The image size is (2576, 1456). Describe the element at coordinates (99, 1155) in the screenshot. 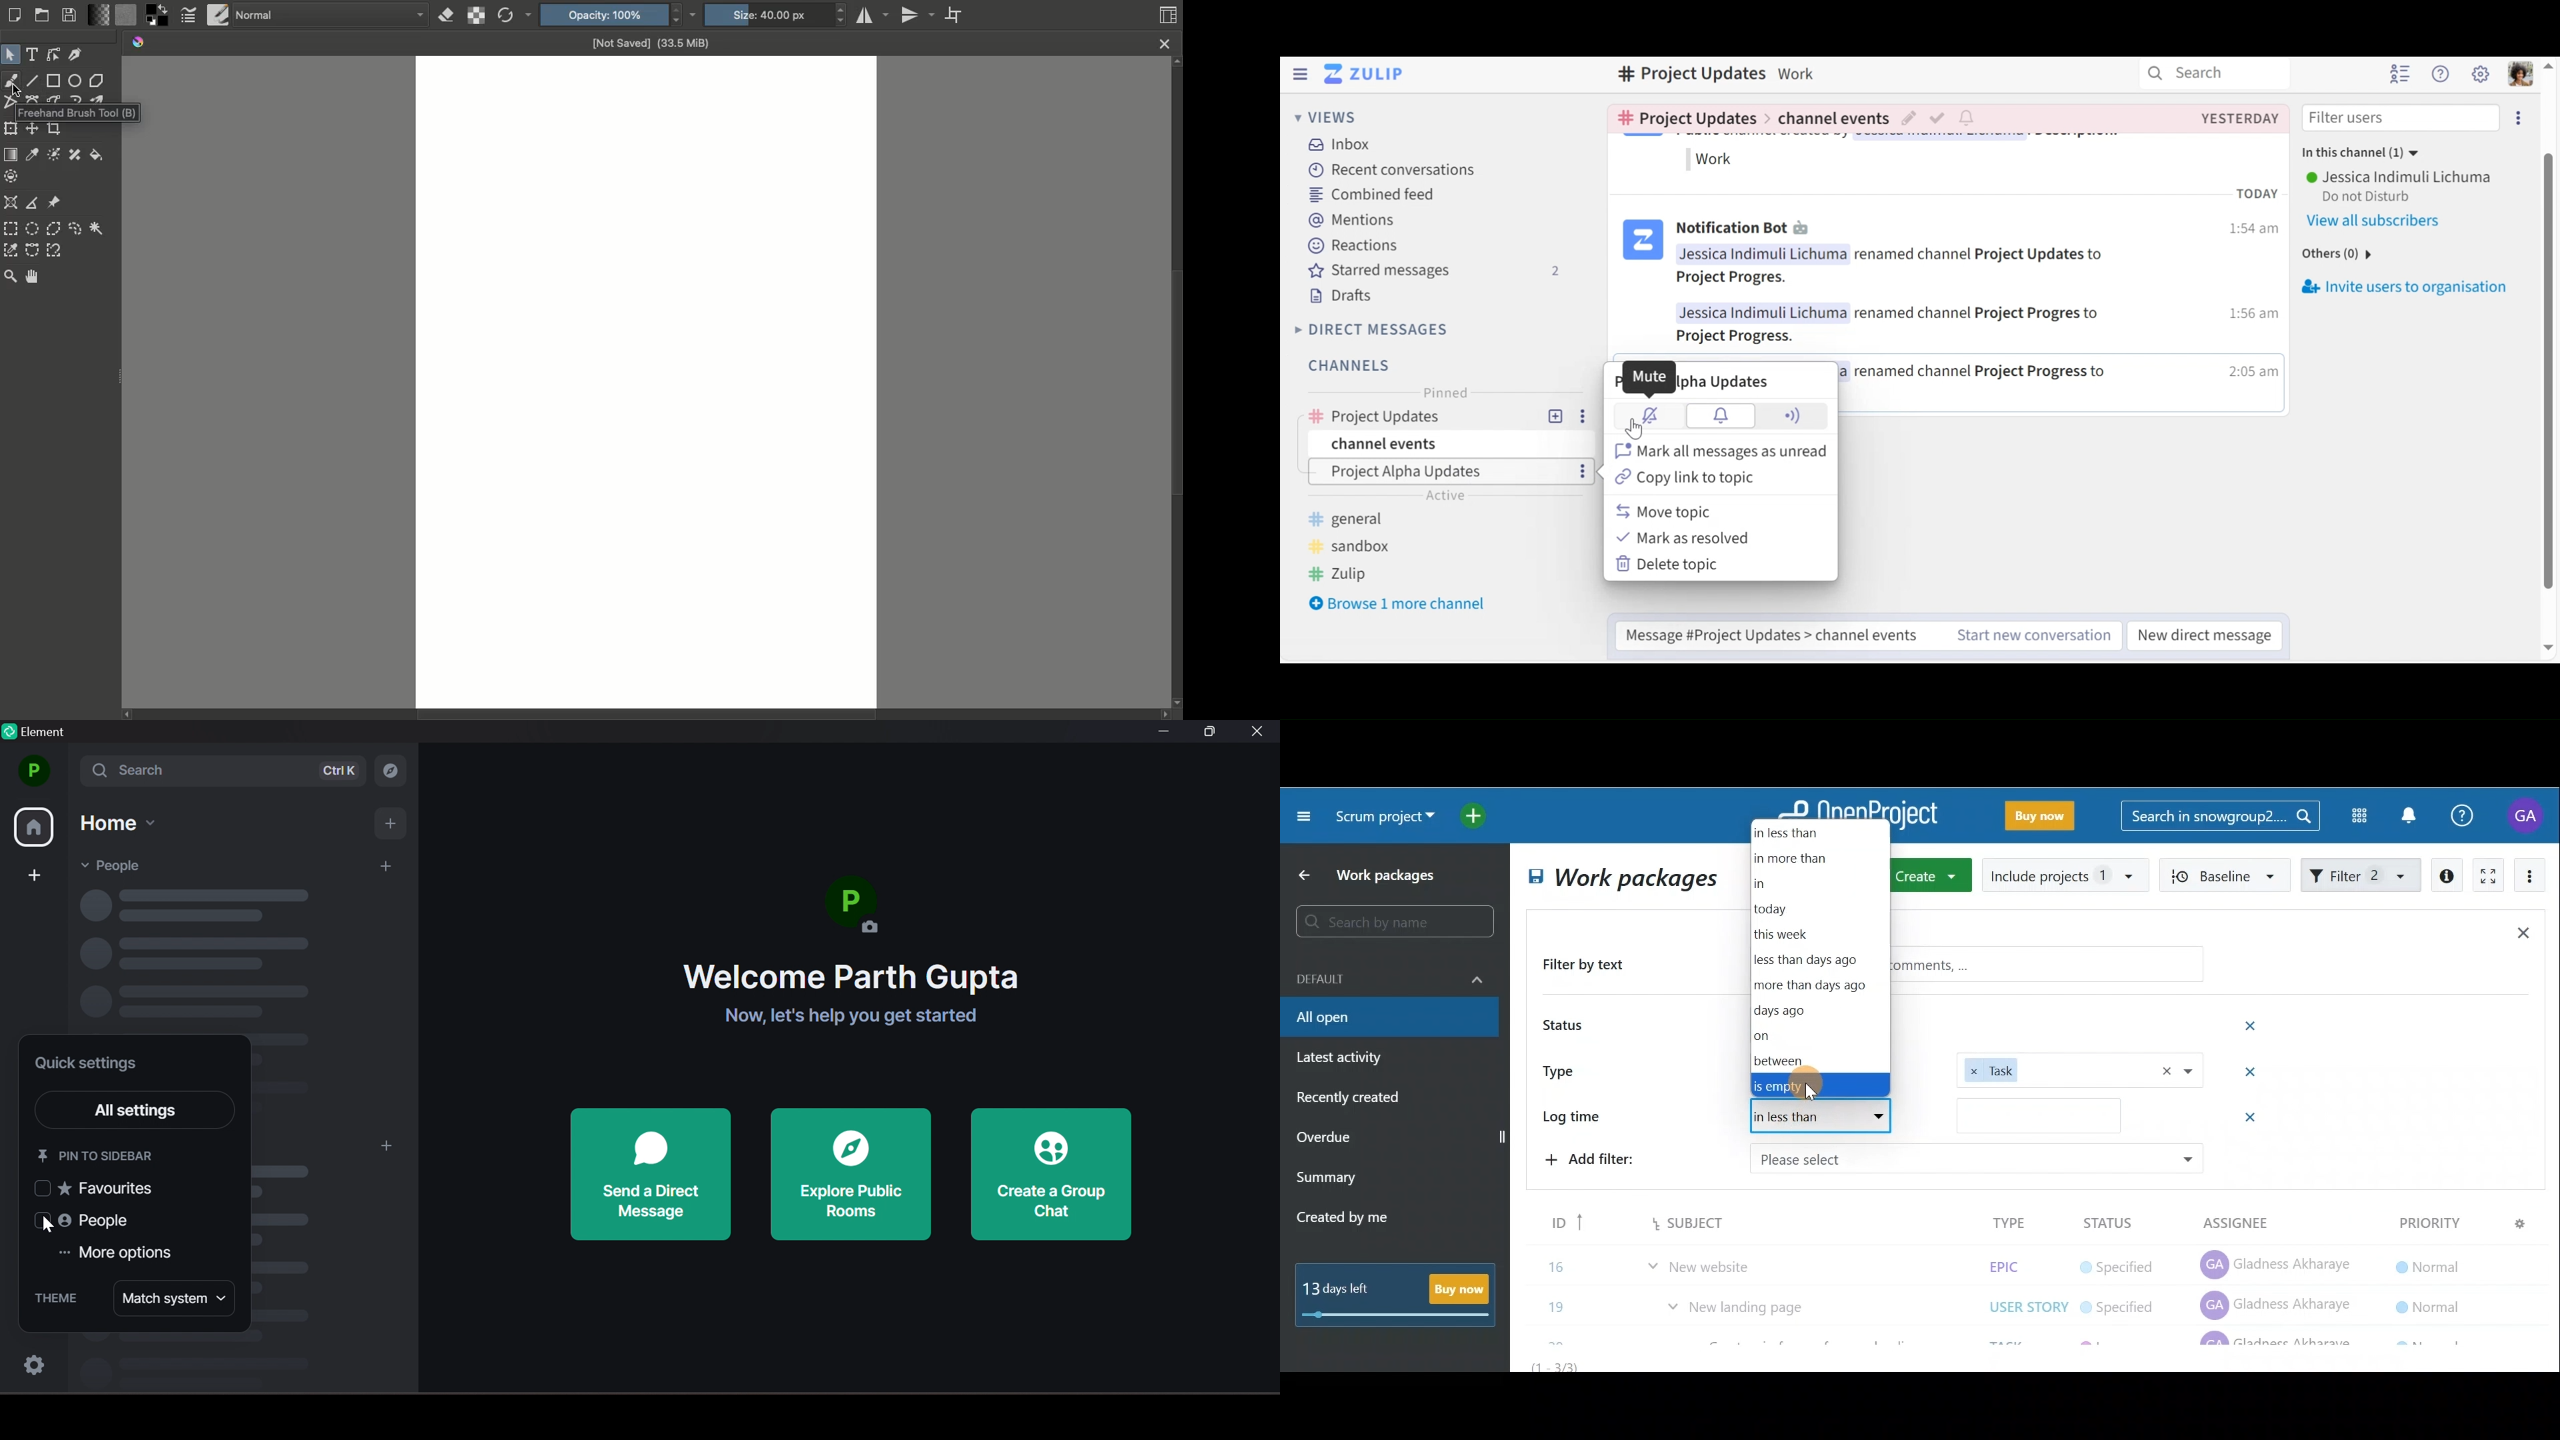

I see `PIN TO SIDEBAR` at that location.